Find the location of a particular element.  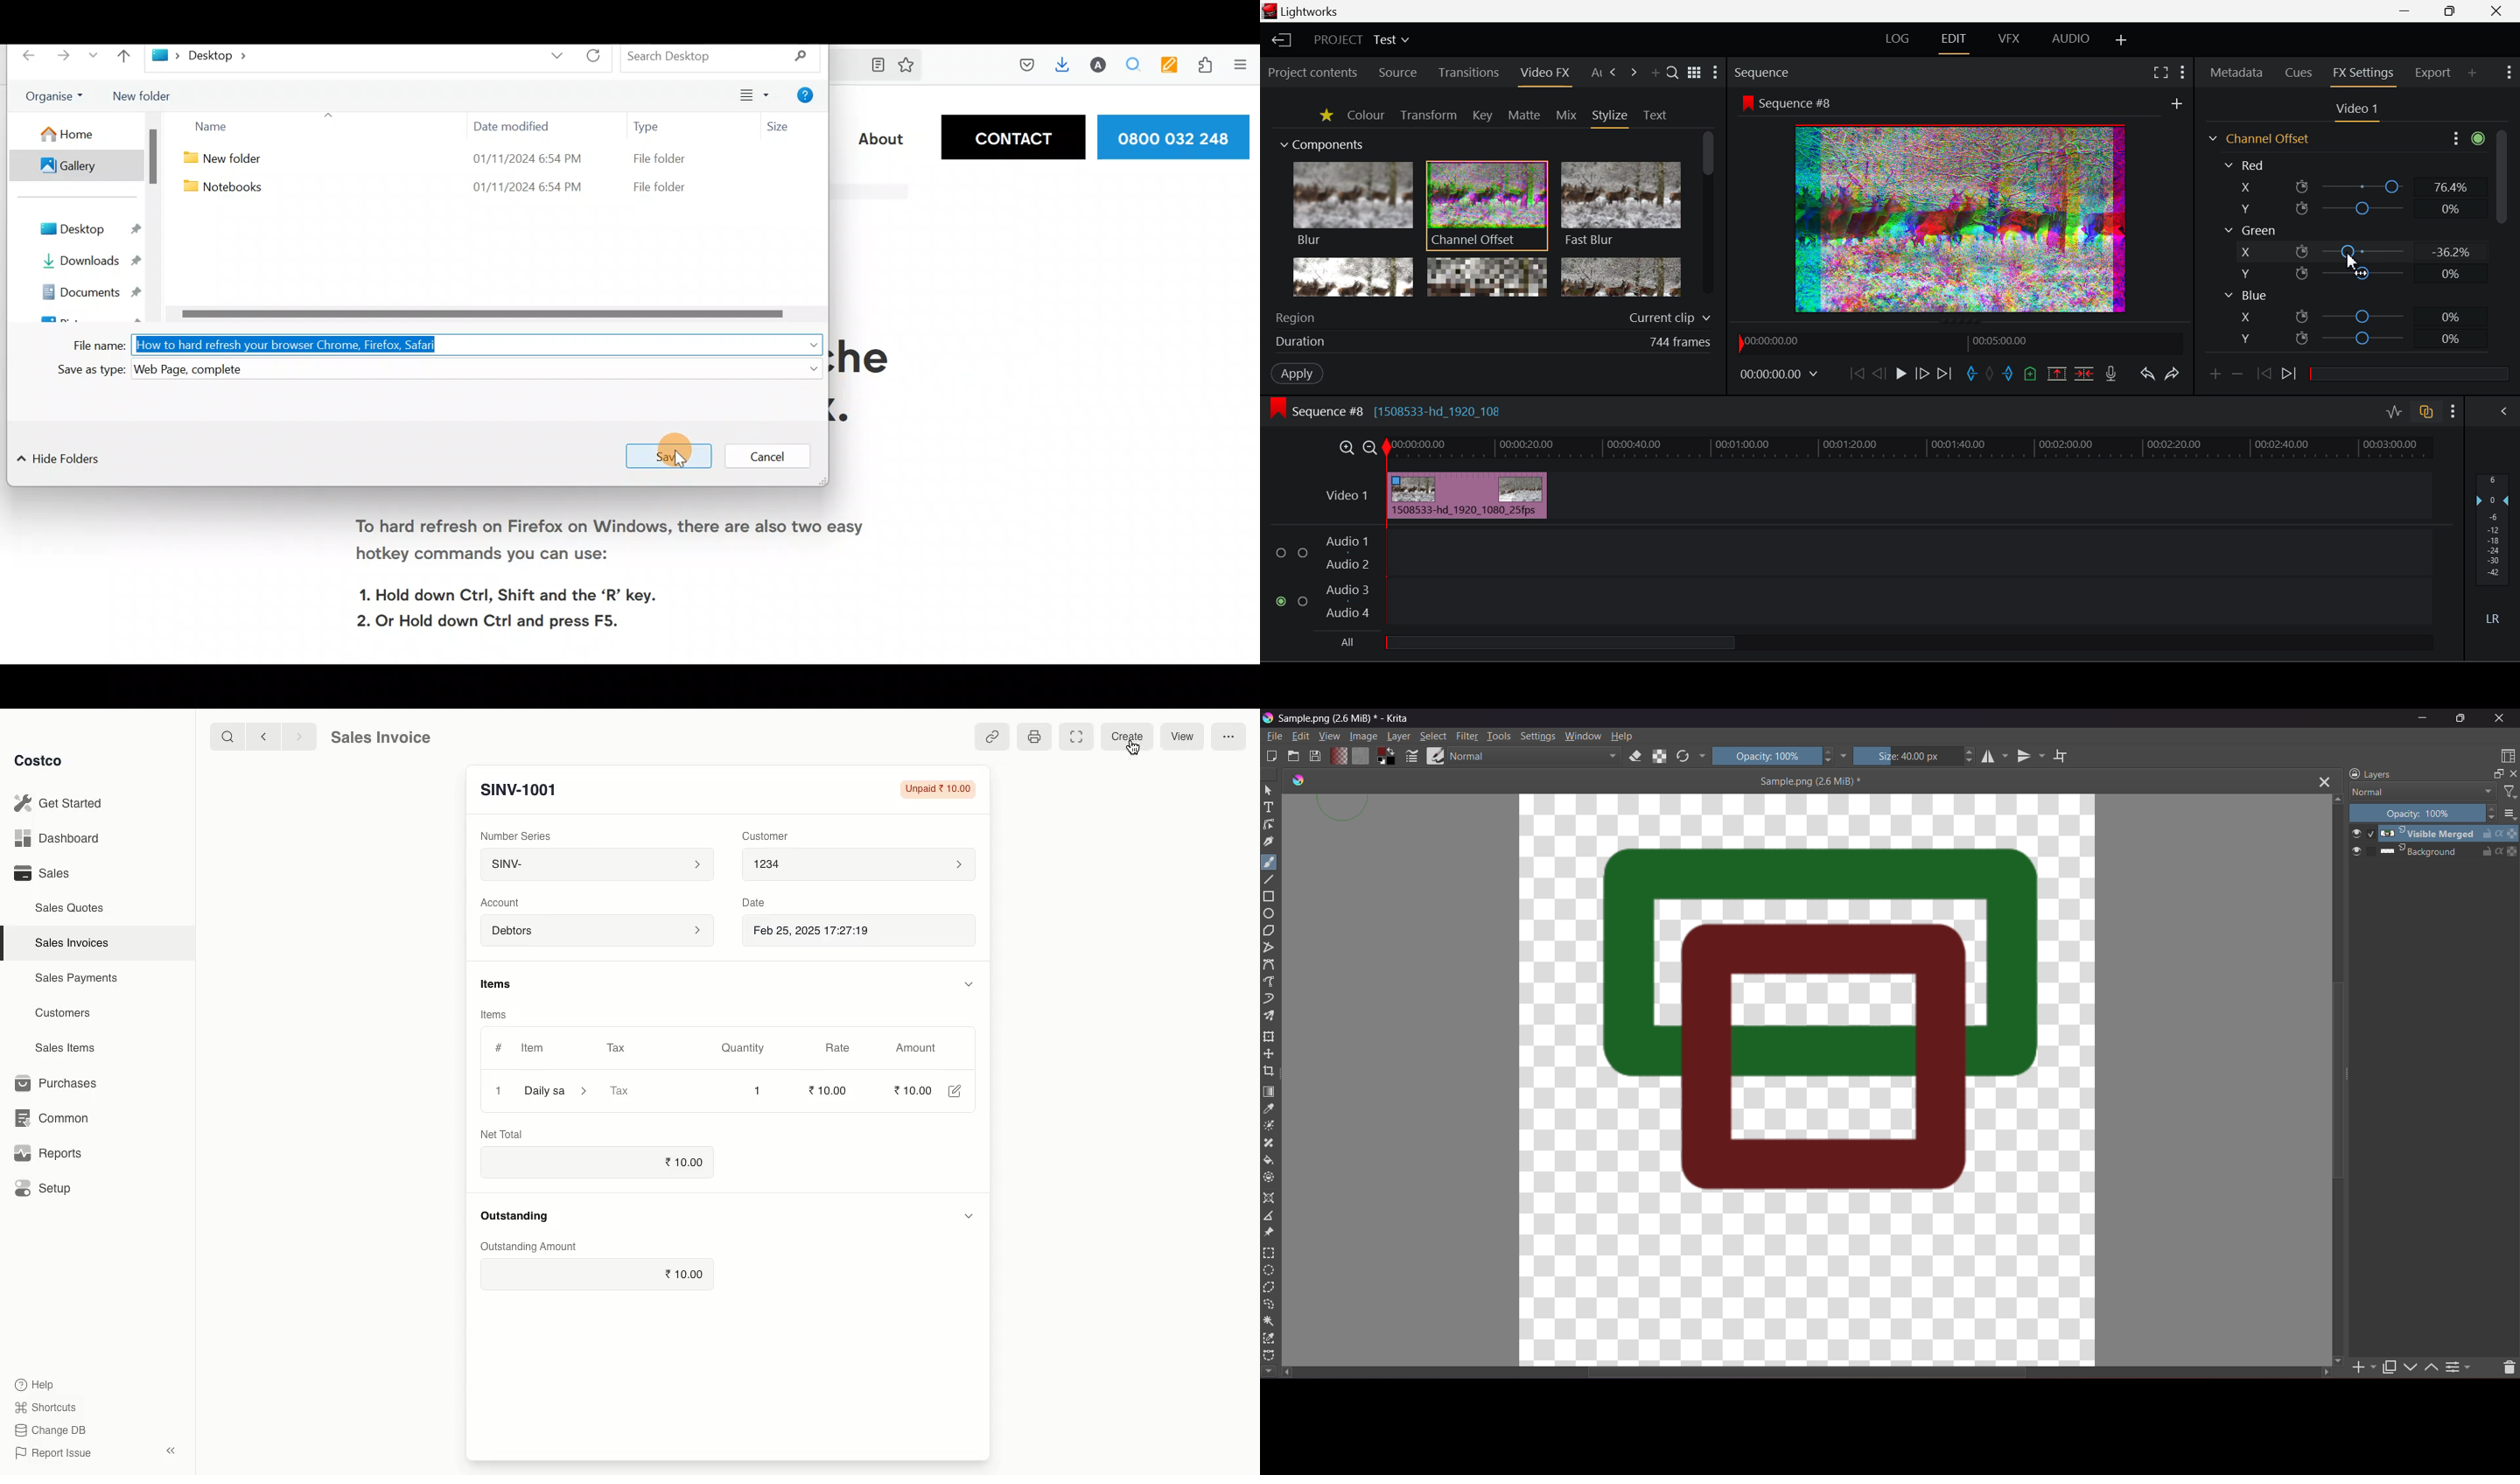

Settings is located at coordinates (1538, 736).